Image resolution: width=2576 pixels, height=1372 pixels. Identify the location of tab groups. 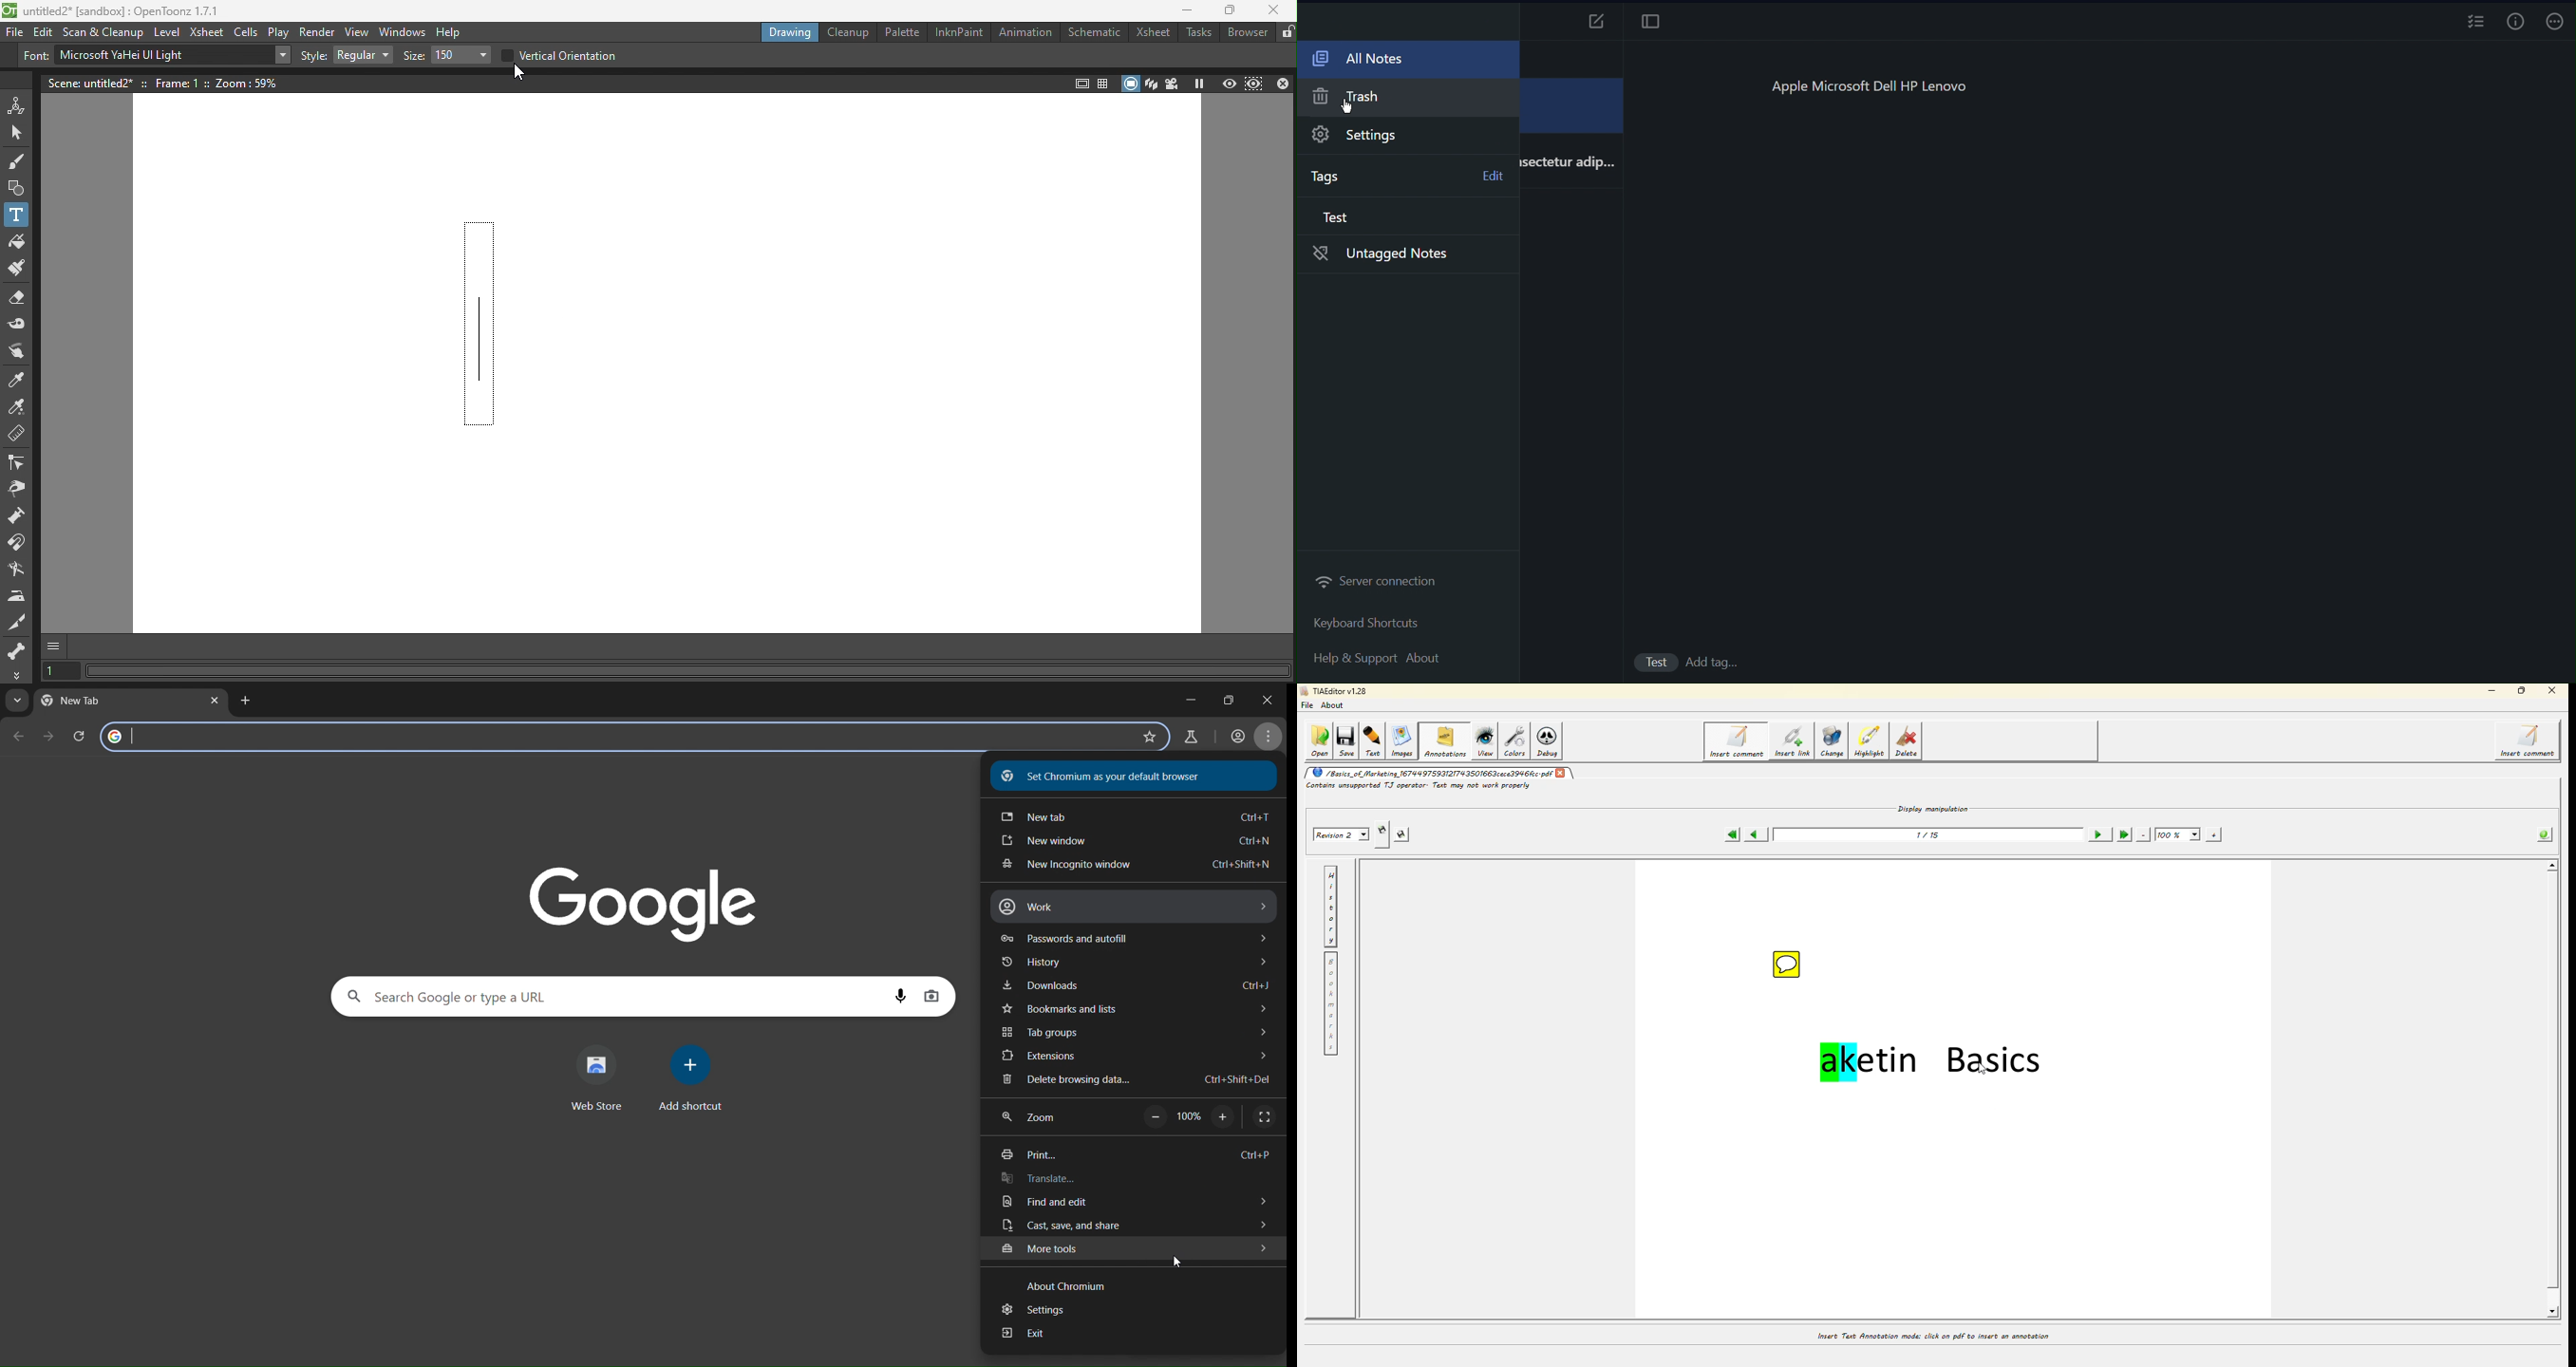
(1140, 1034).